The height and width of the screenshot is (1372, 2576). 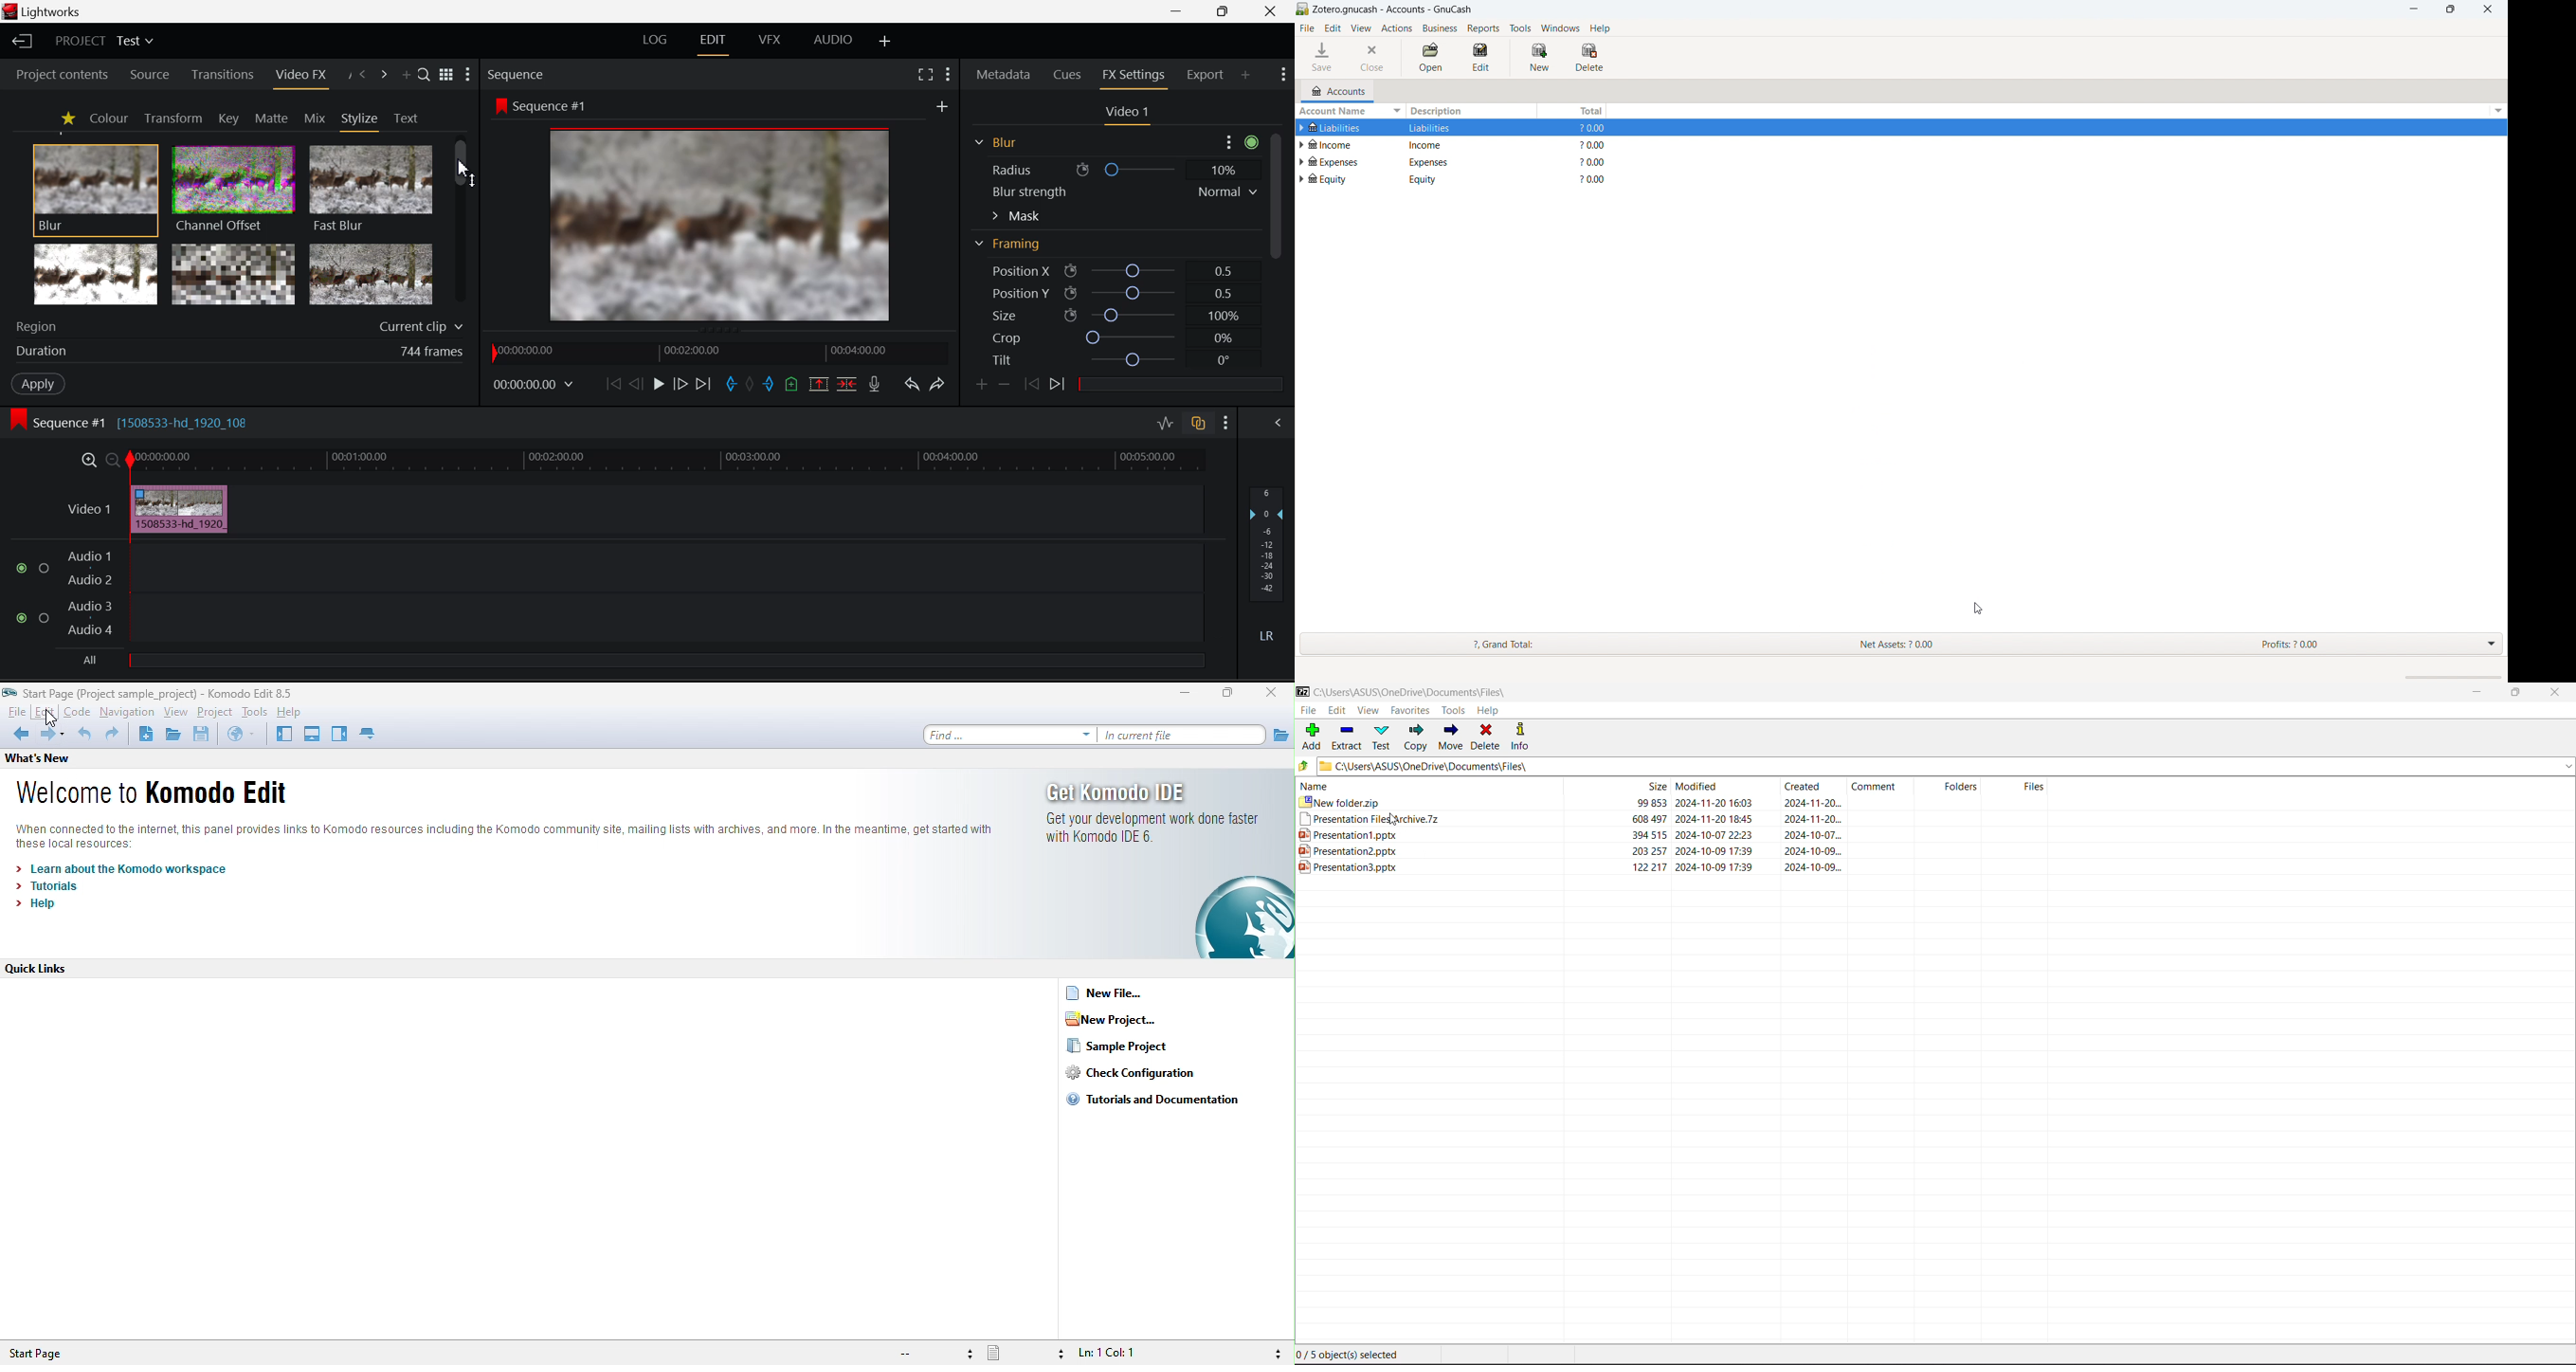 What do you see at coordinates (255, 712) in the screenshot?
I see `tools` at bounding box center [255, 712].